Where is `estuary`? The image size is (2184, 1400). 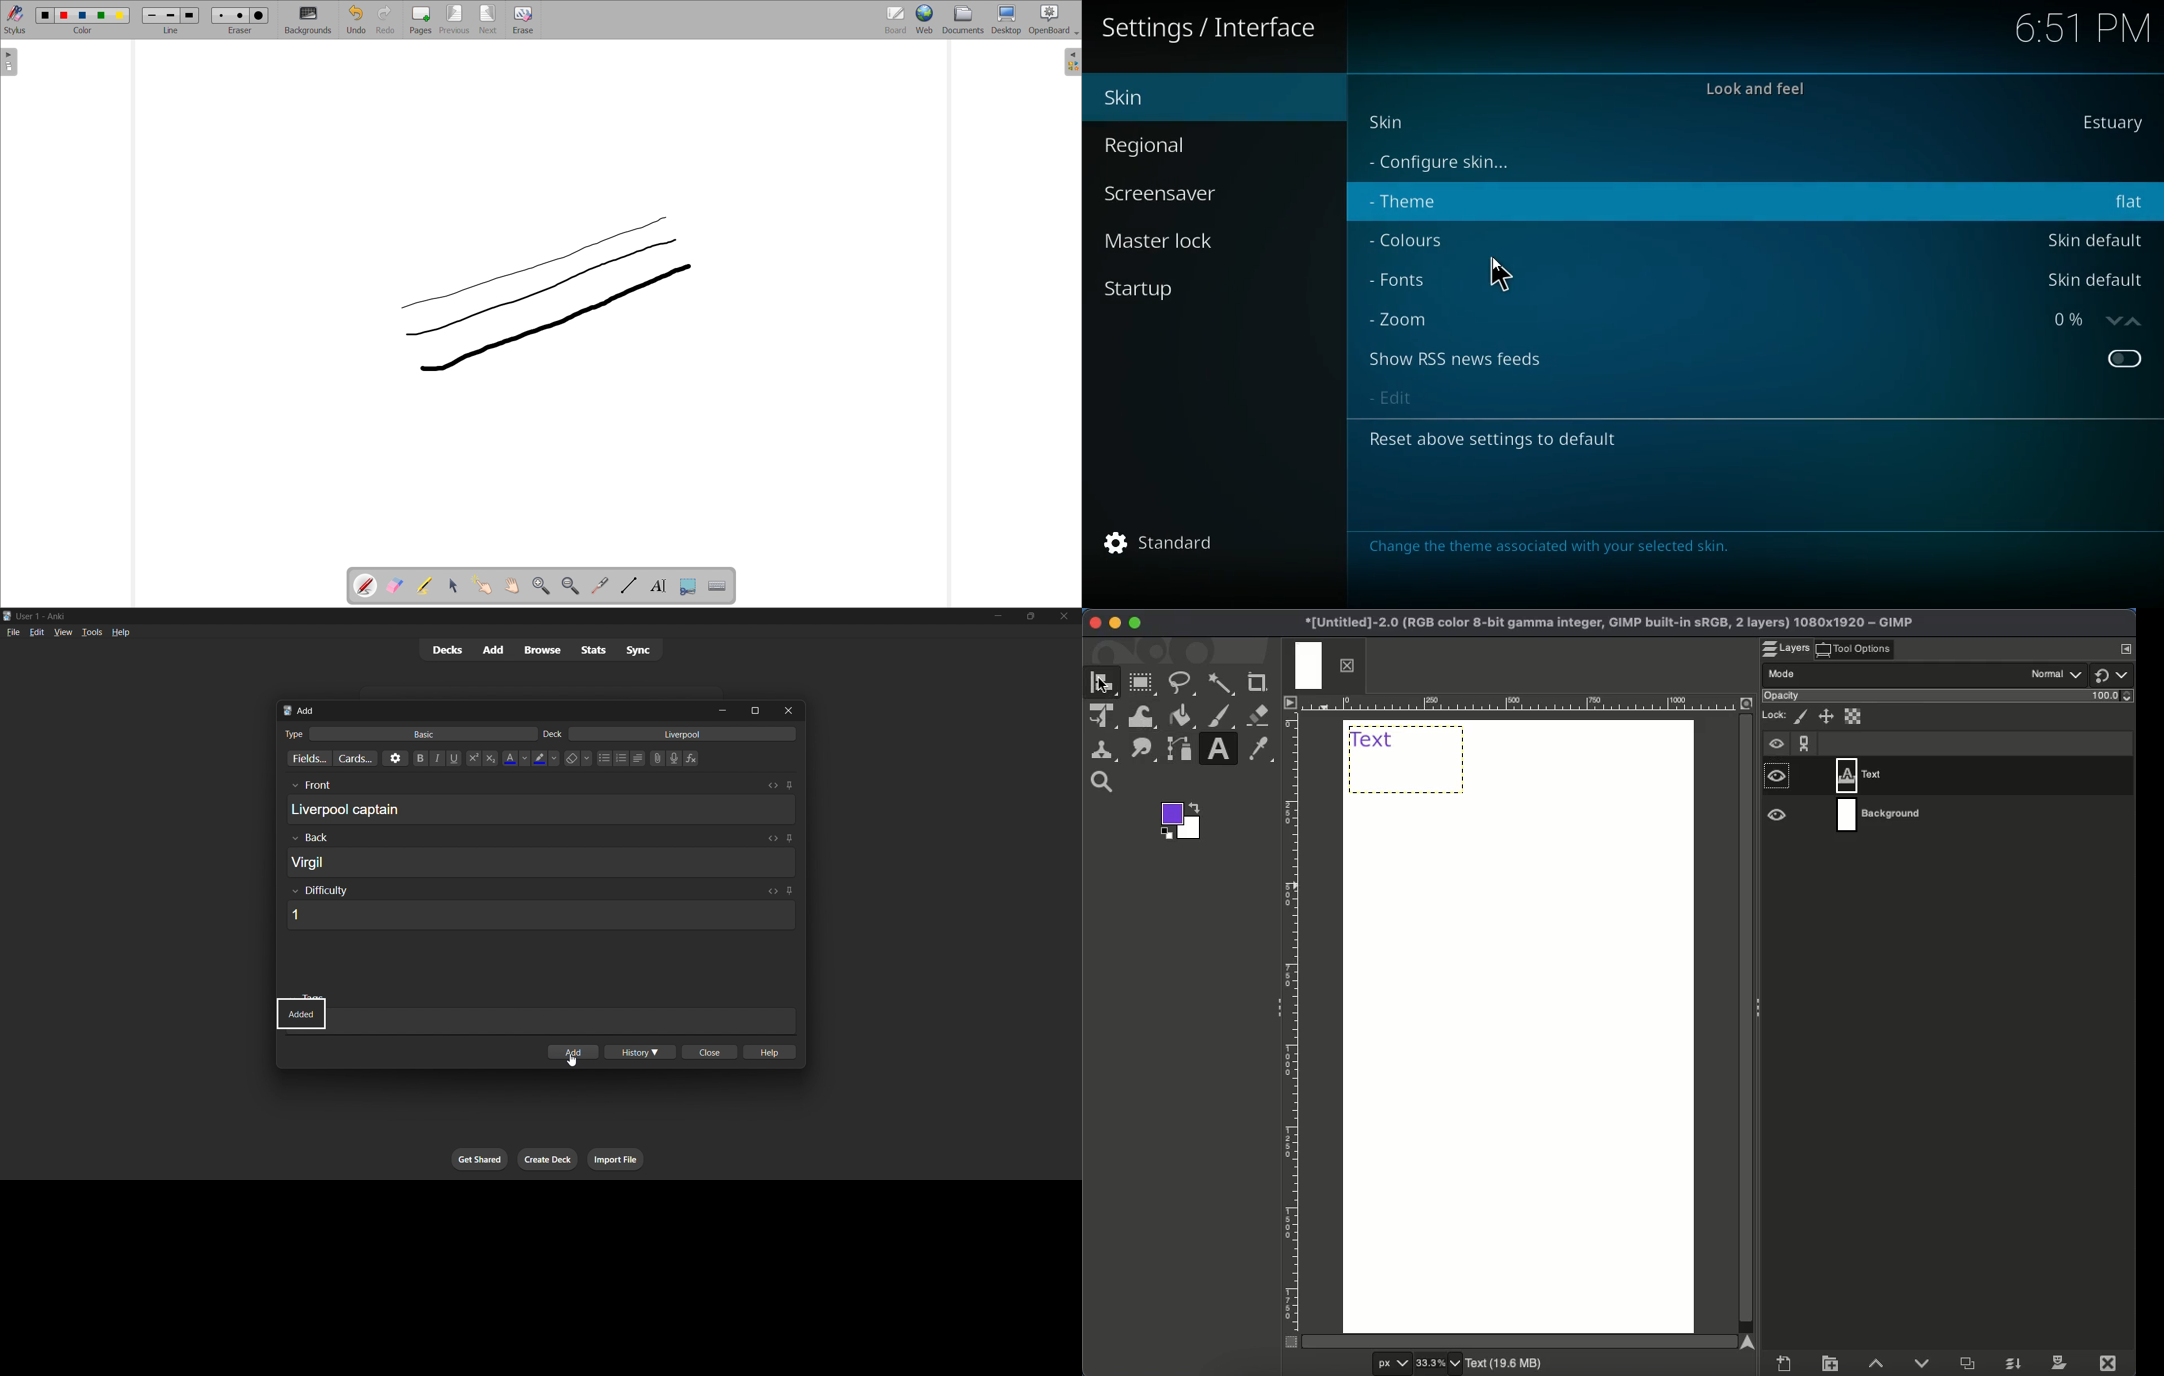 estuary is located at coordinates (2107, 123).